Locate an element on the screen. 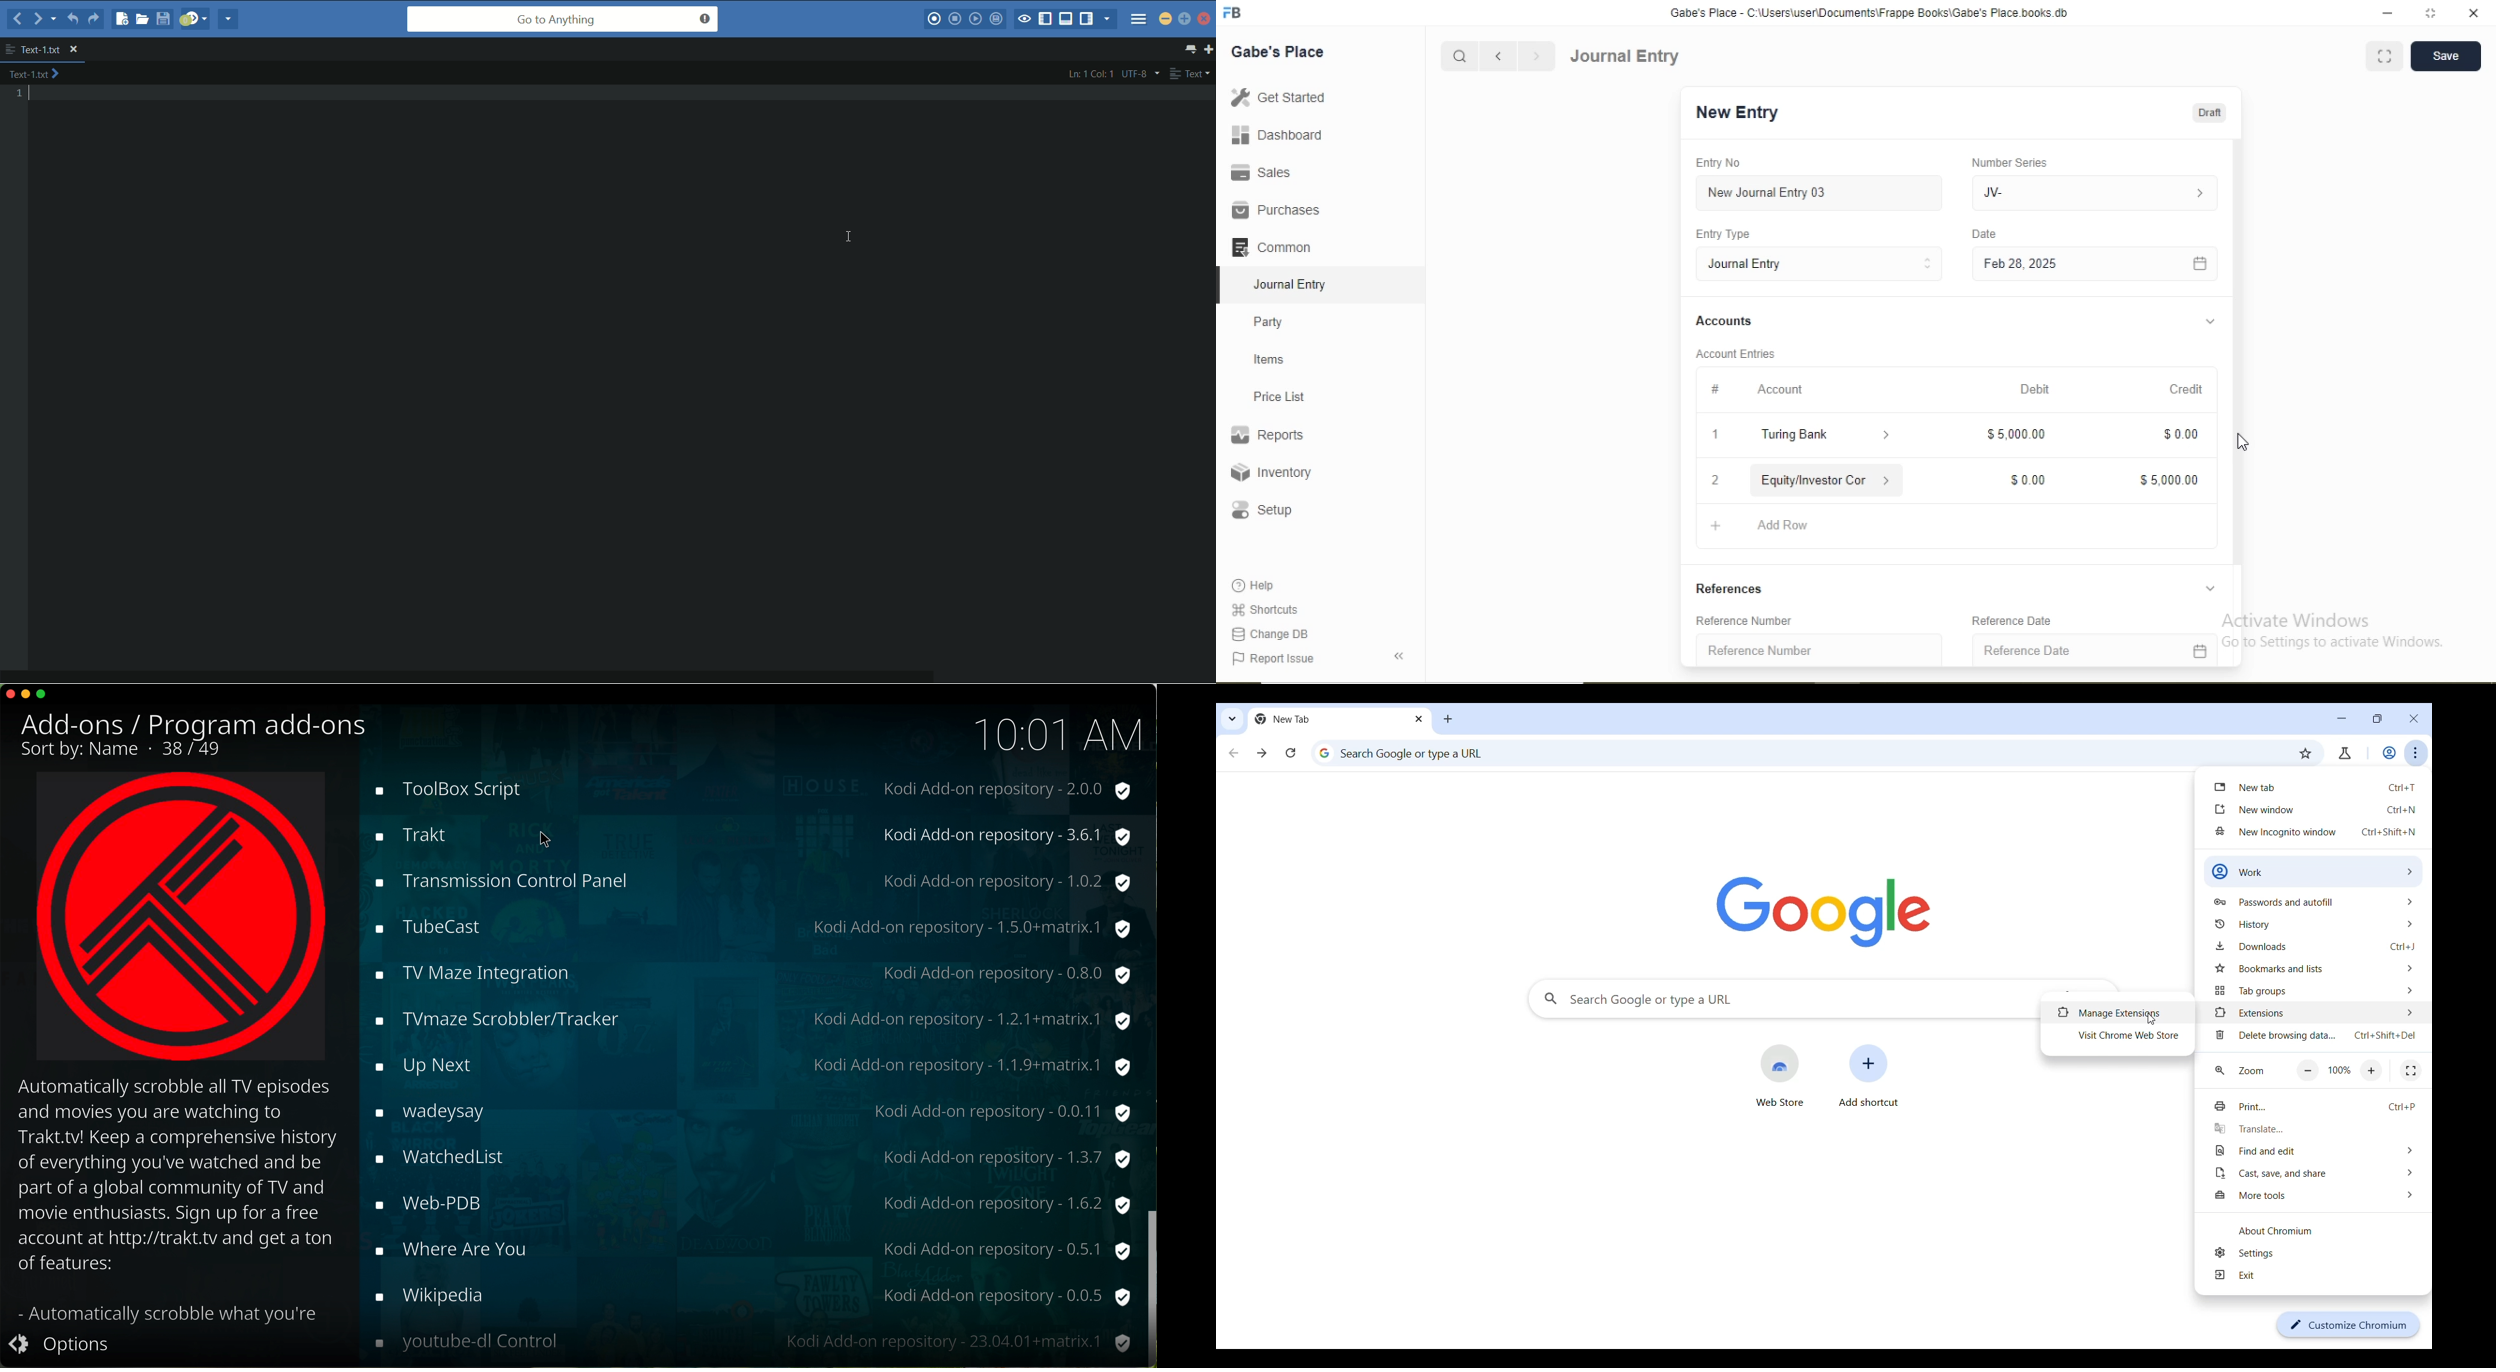 The height and width of the screenshot is (1372, 2520). New Journal Entry 03 is located at coordinates (1768, 193).